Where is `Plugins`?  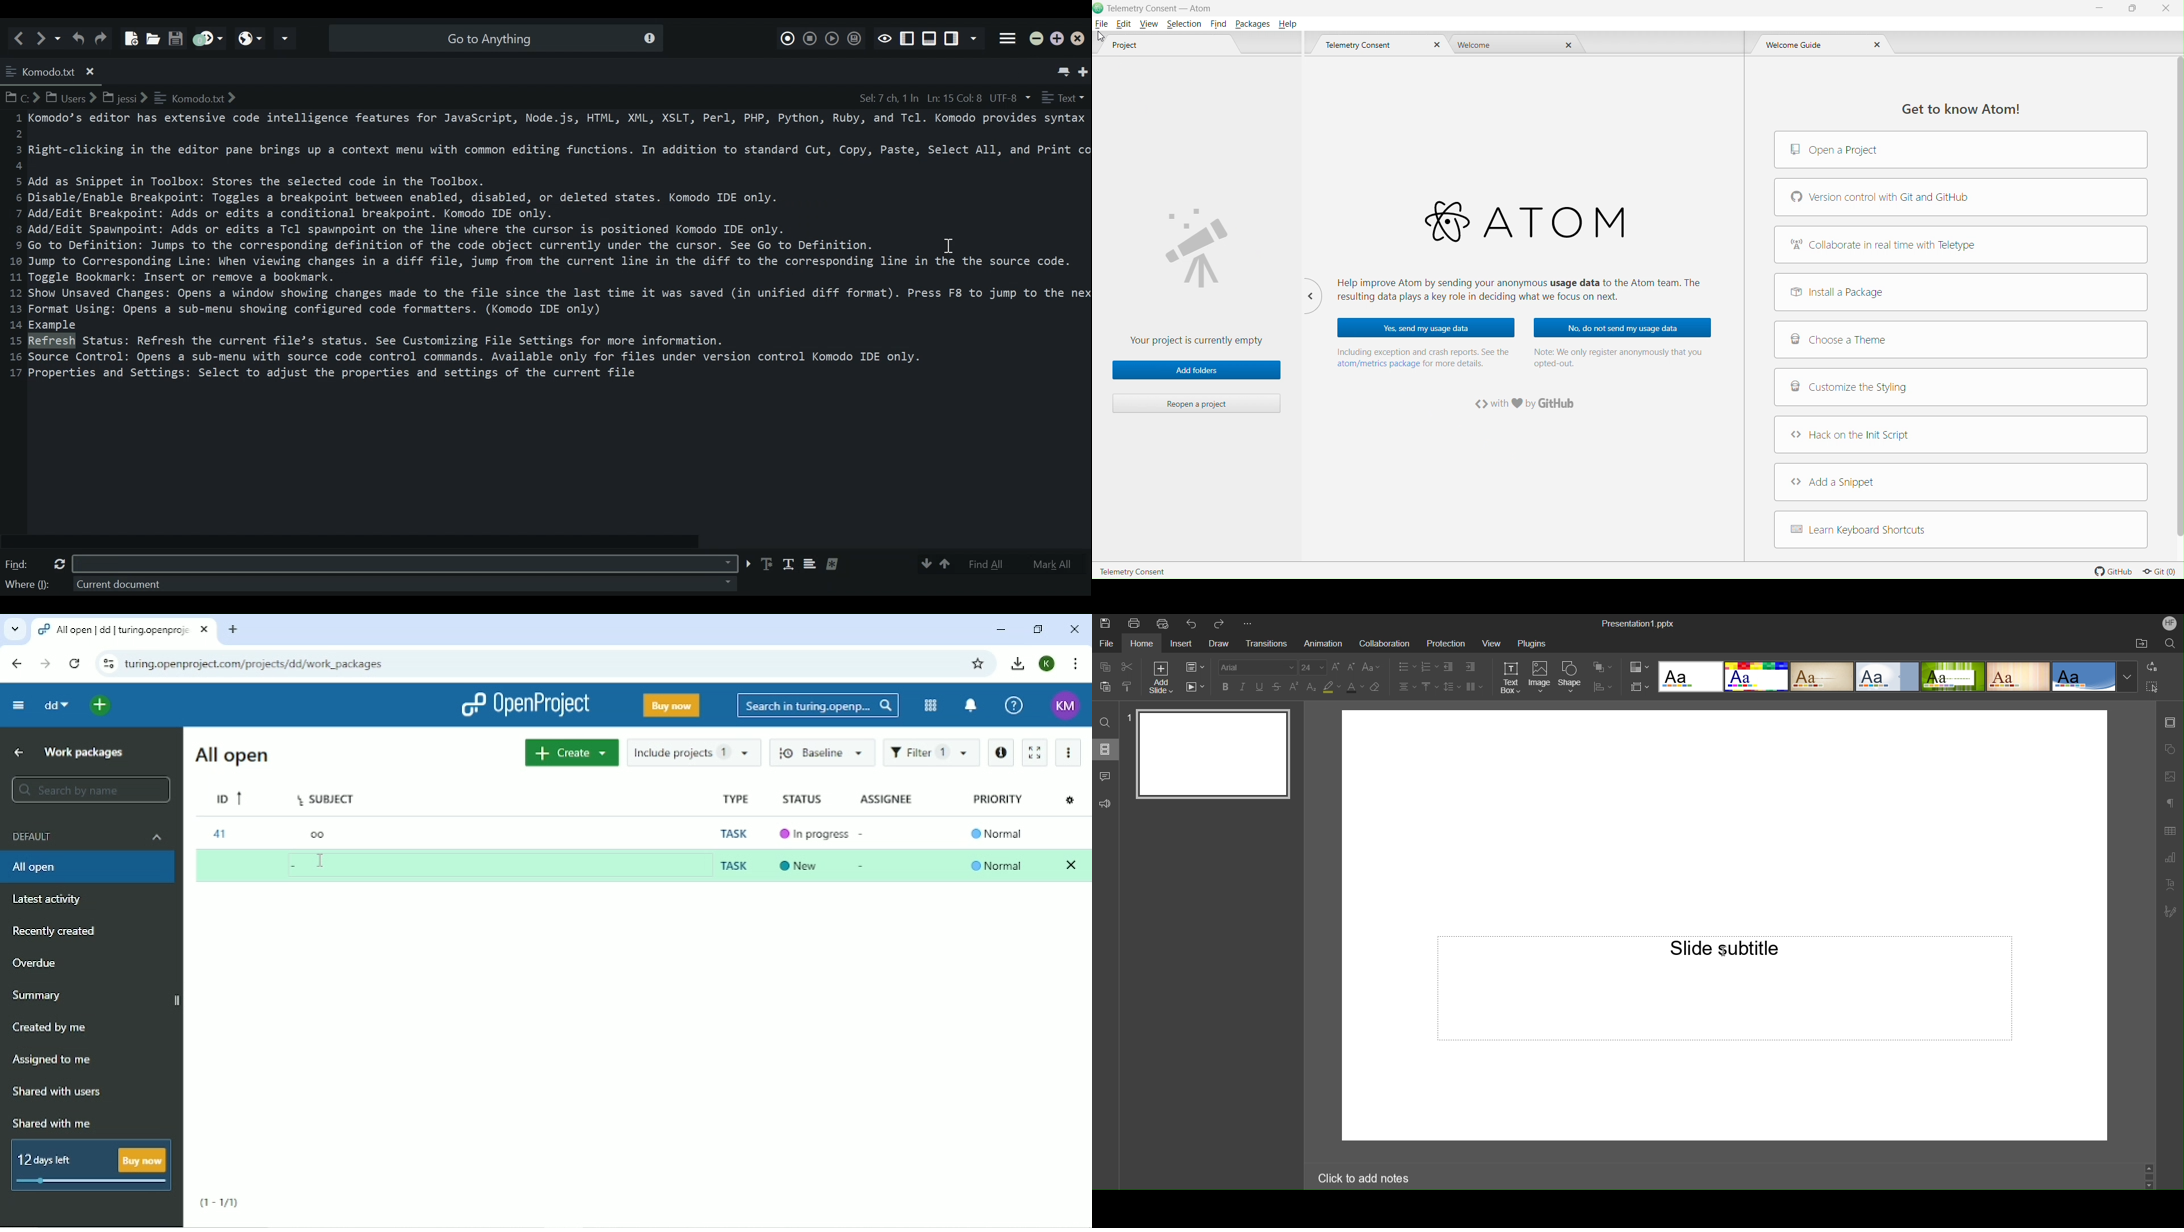 Plugins is located at coordinates (1530, 643).